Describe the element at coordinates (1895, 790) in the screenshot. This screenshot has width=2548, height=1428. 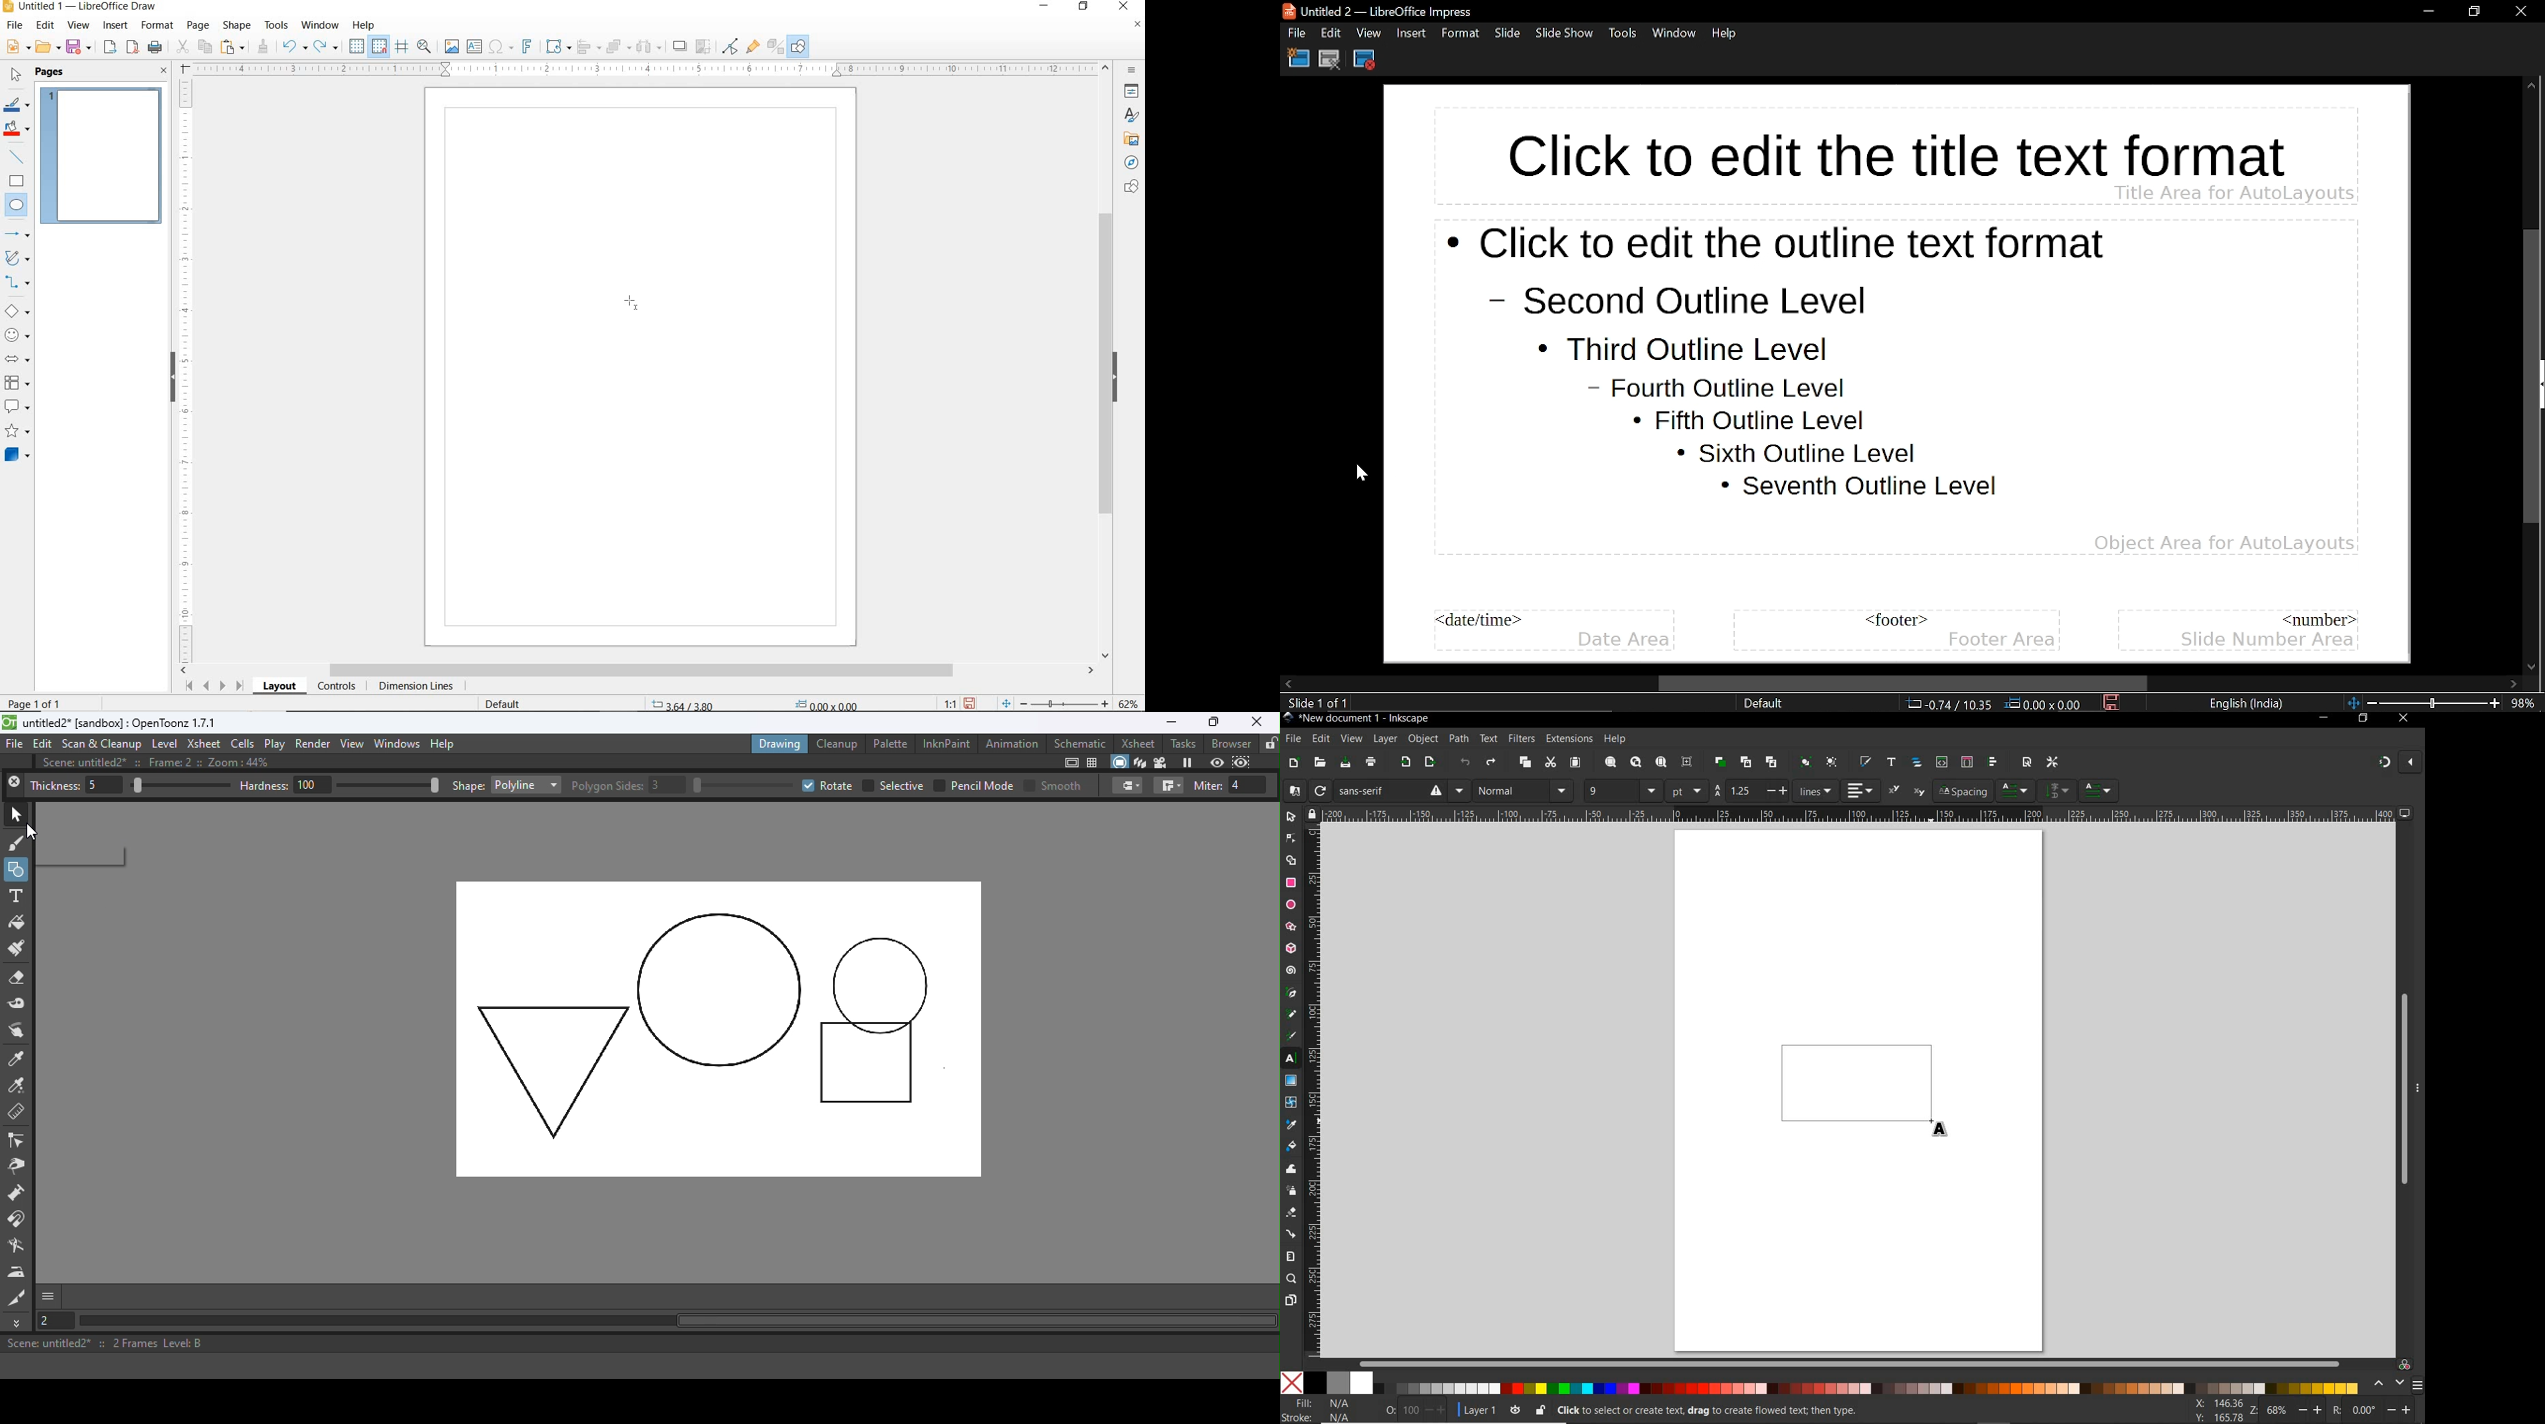
I see `superscript` at that location.